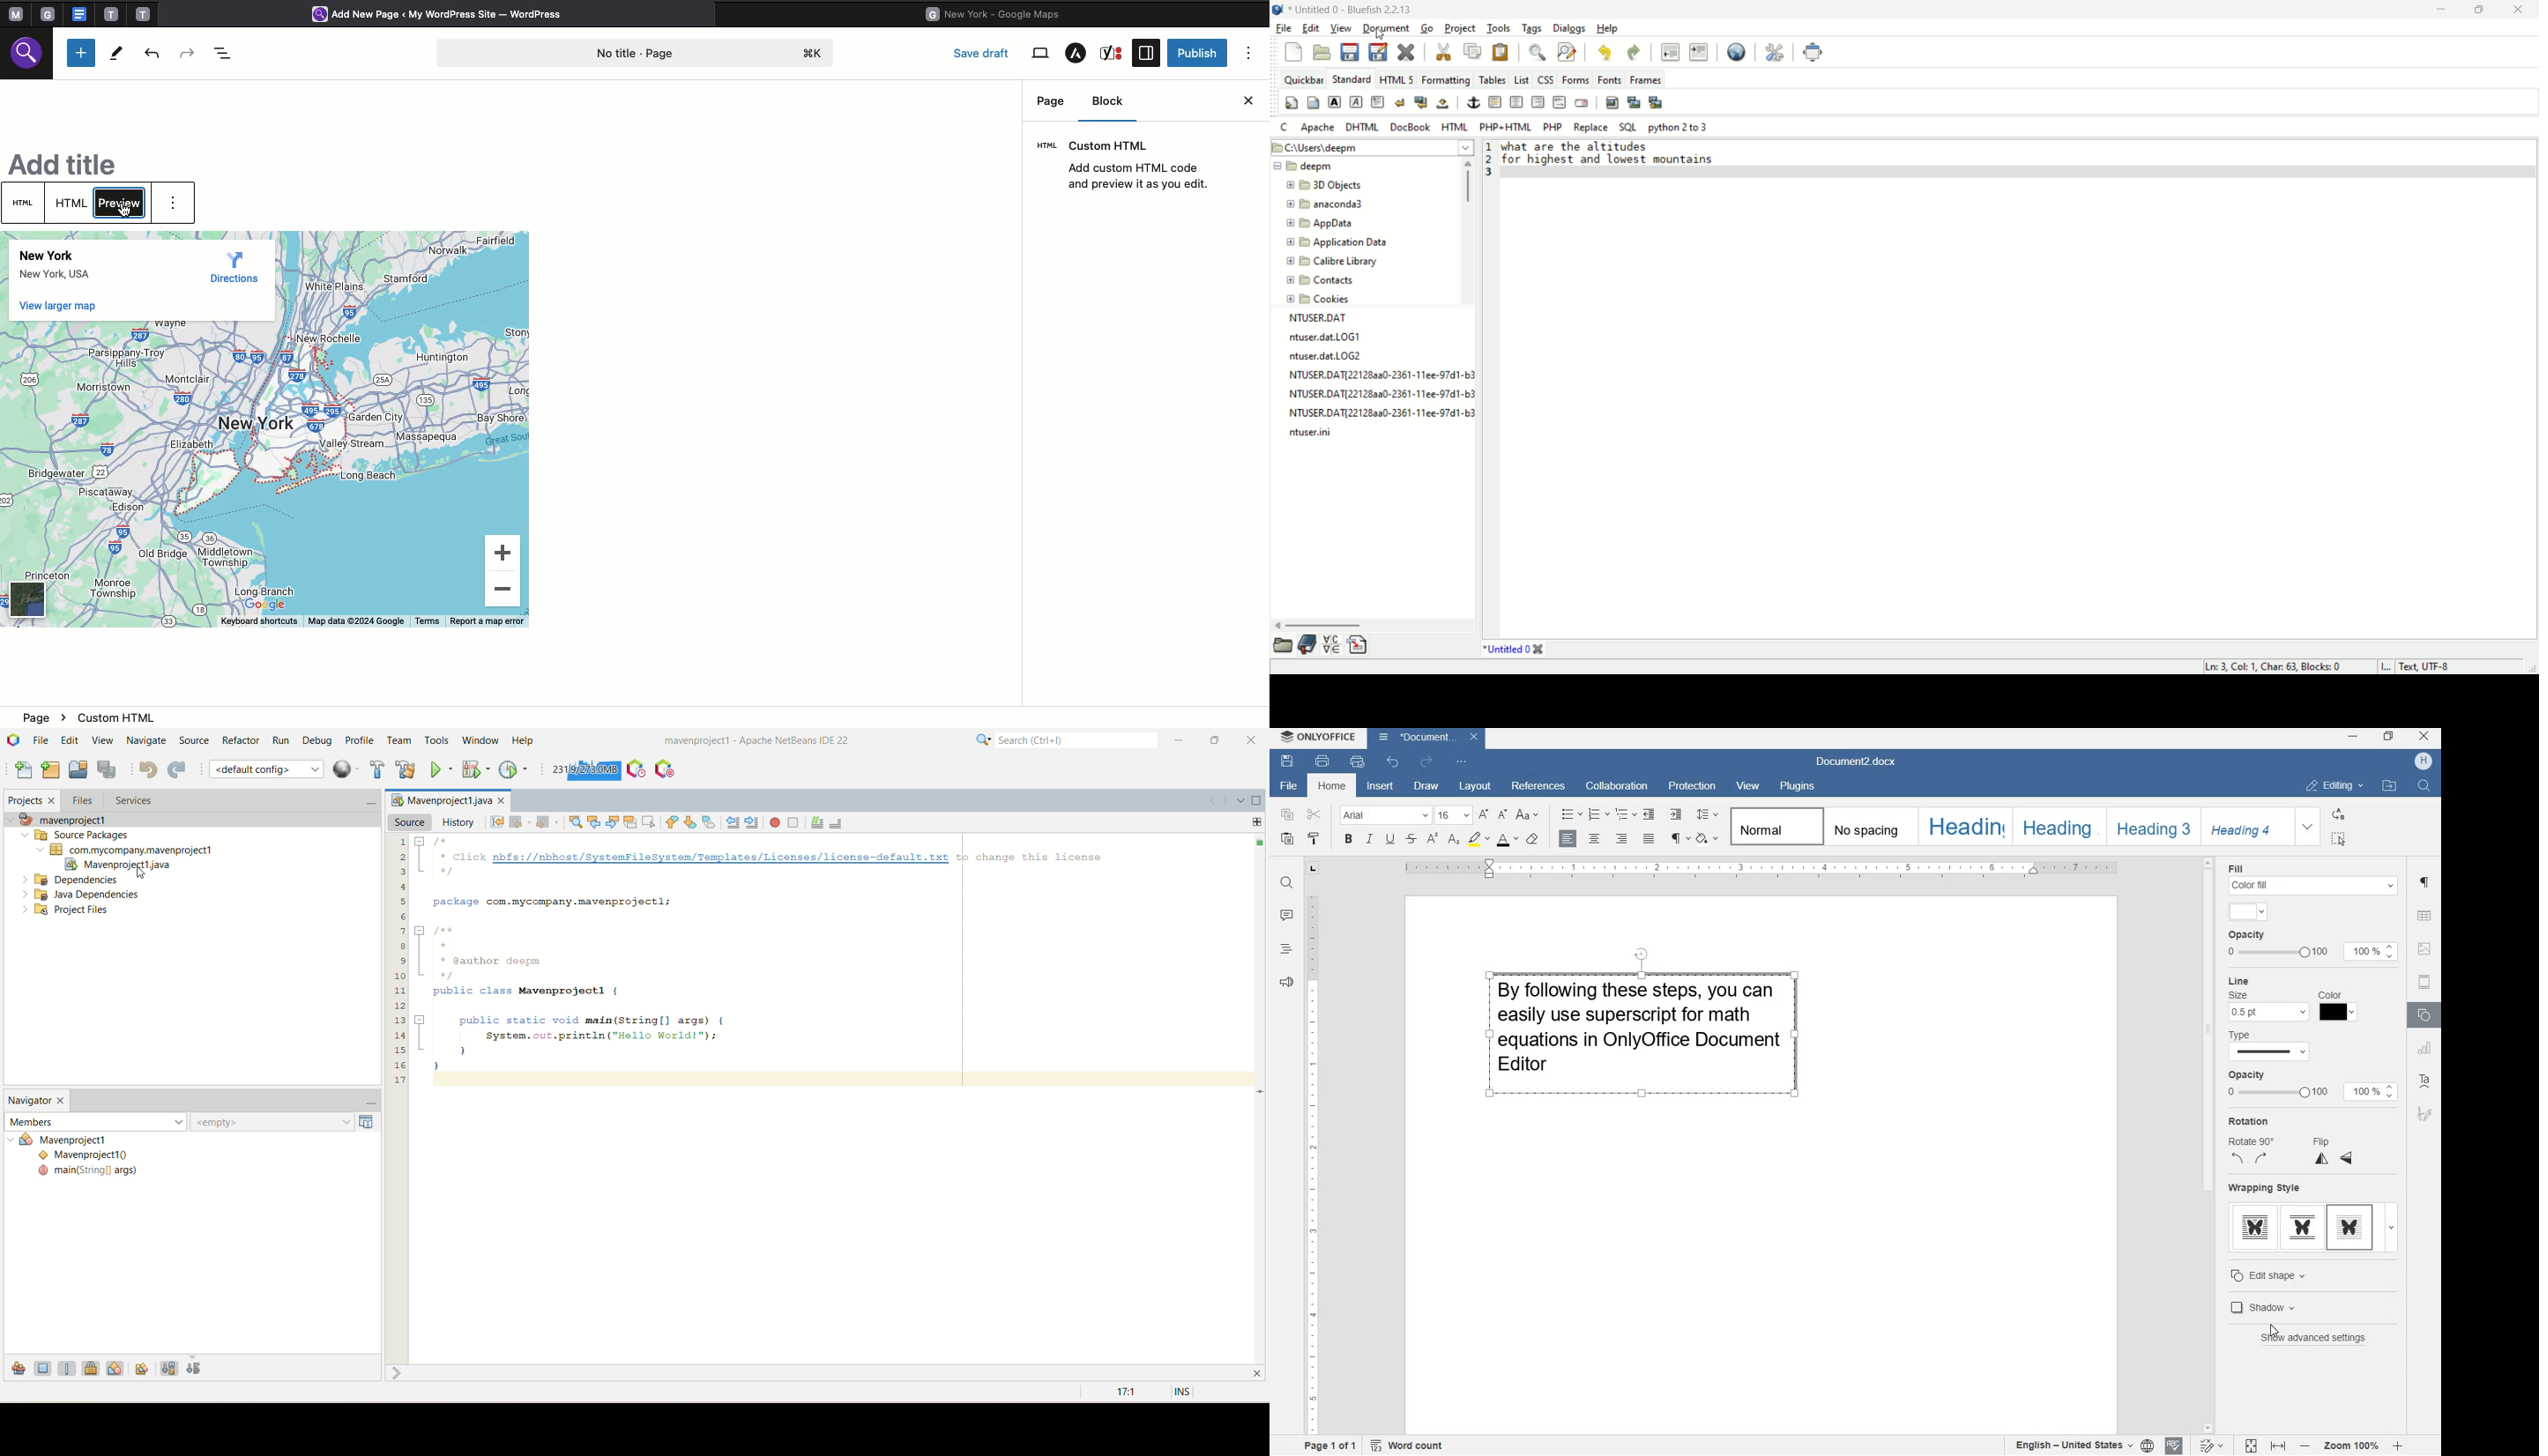 Image resolution: width=2548 pixels, height=1456 pixels. Describe the element at coordinates (1334, 1447) in the screenshot. I see `page 1 of 1` at that location.